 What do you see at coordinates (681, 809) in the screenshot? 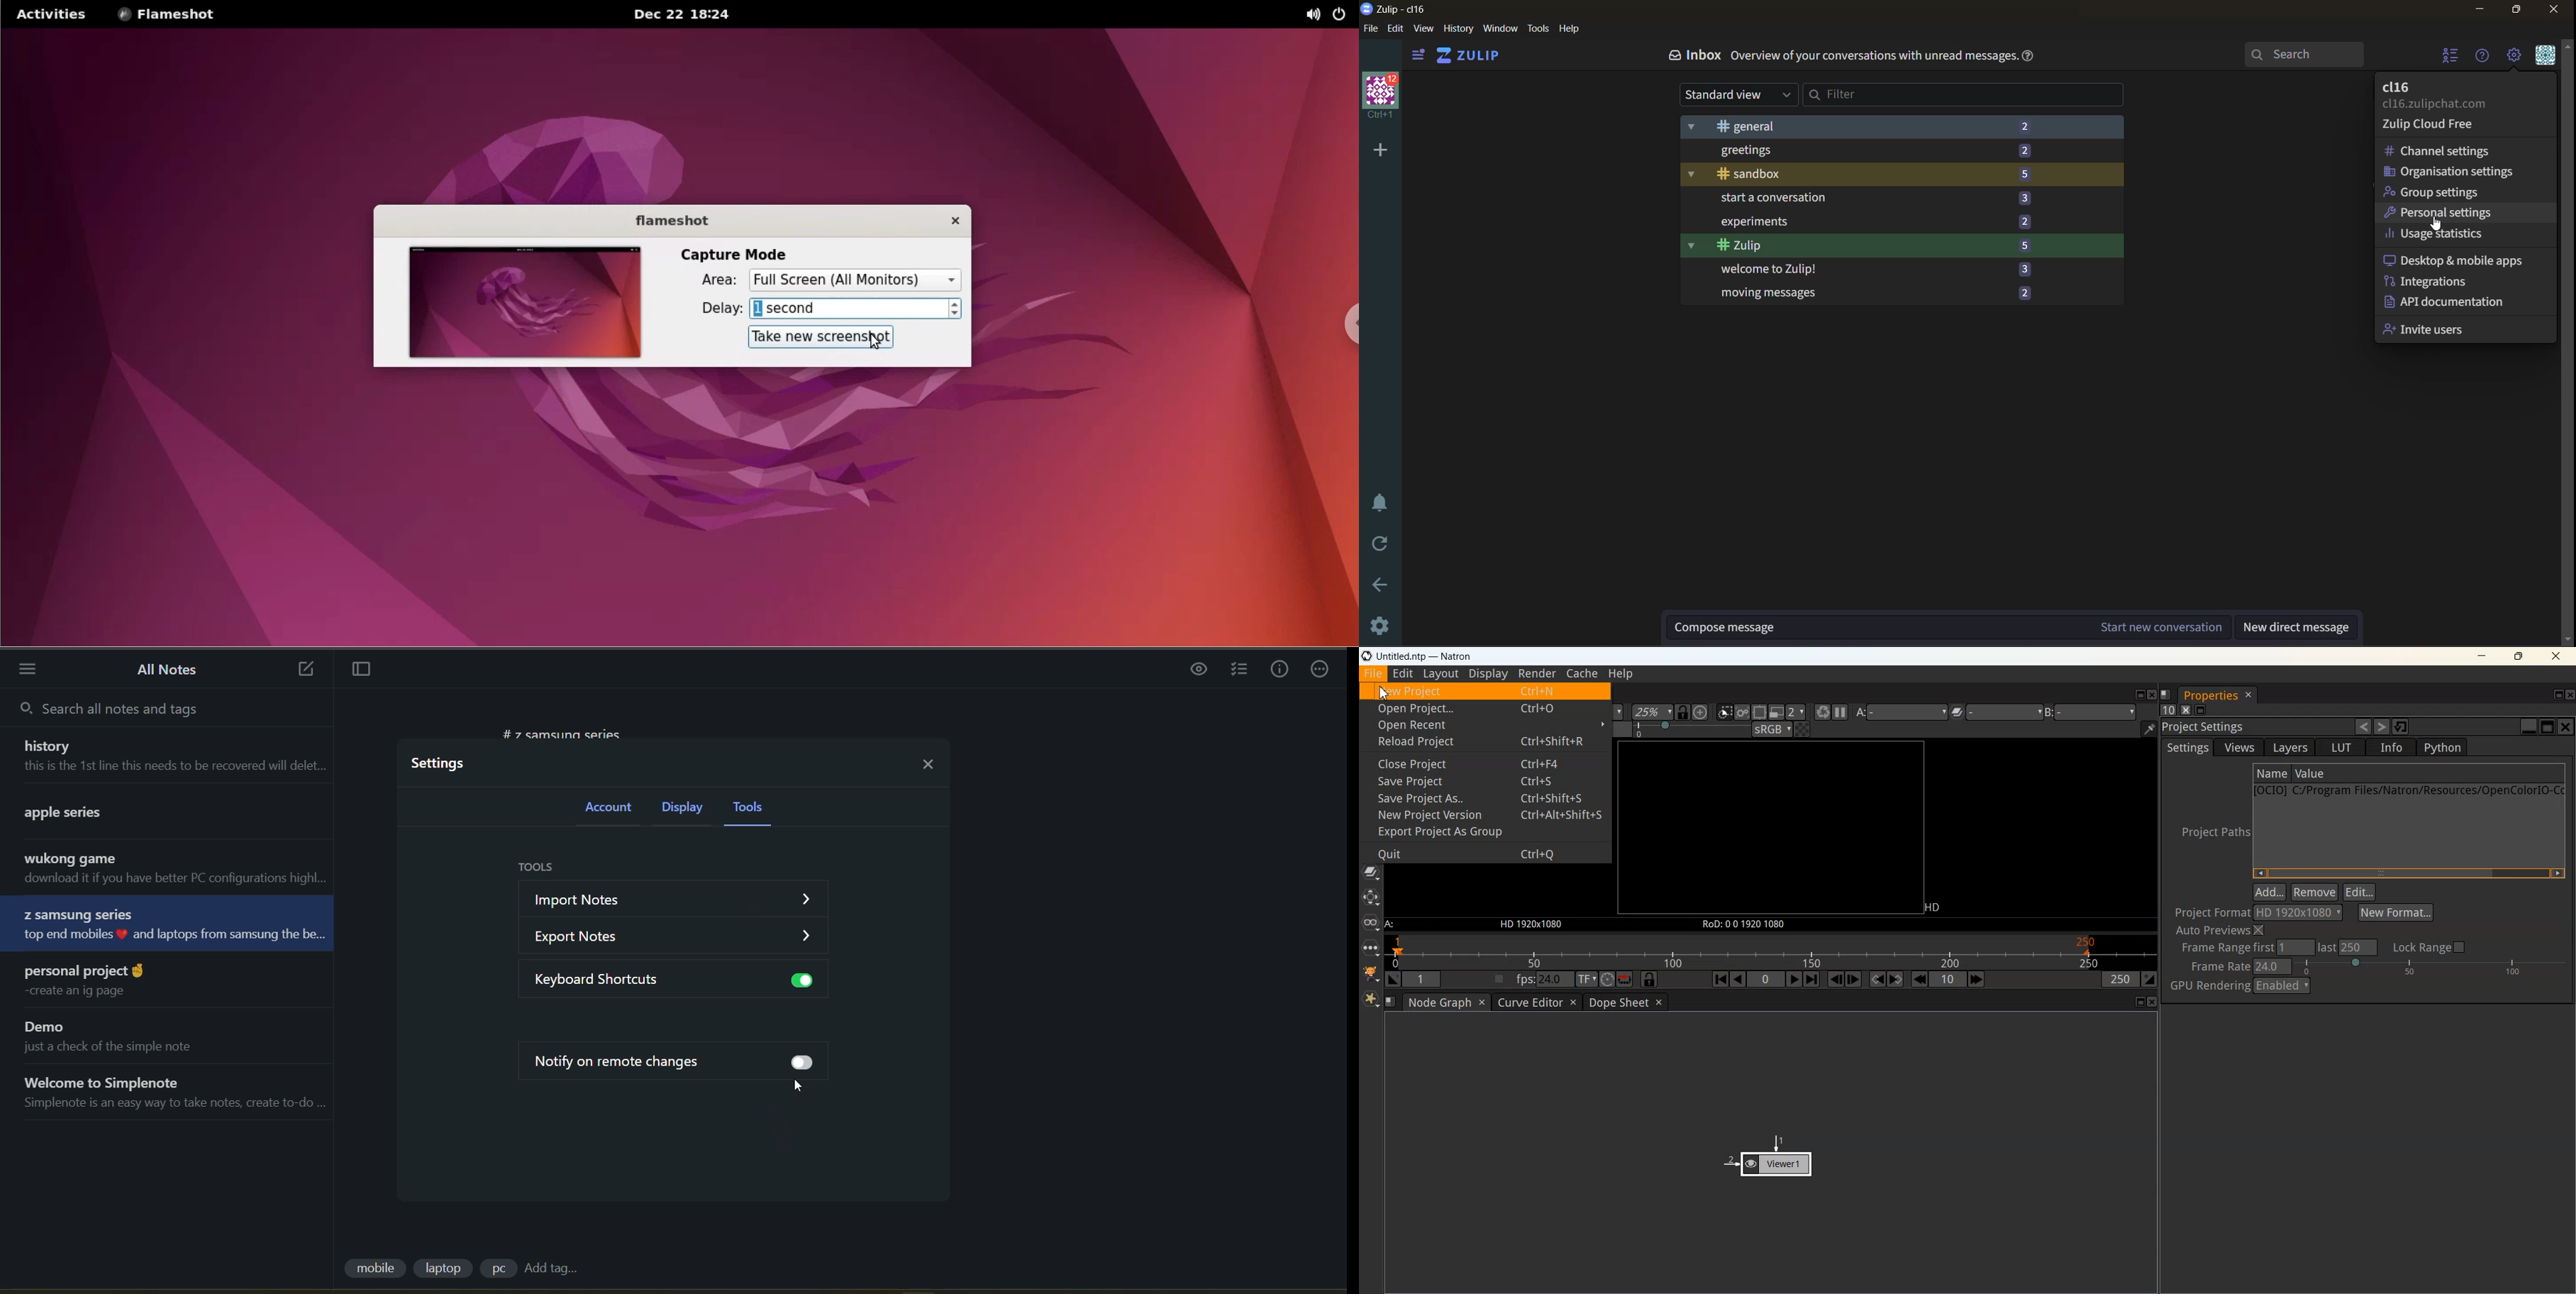
I see `display` at bounding box center [681, 809].